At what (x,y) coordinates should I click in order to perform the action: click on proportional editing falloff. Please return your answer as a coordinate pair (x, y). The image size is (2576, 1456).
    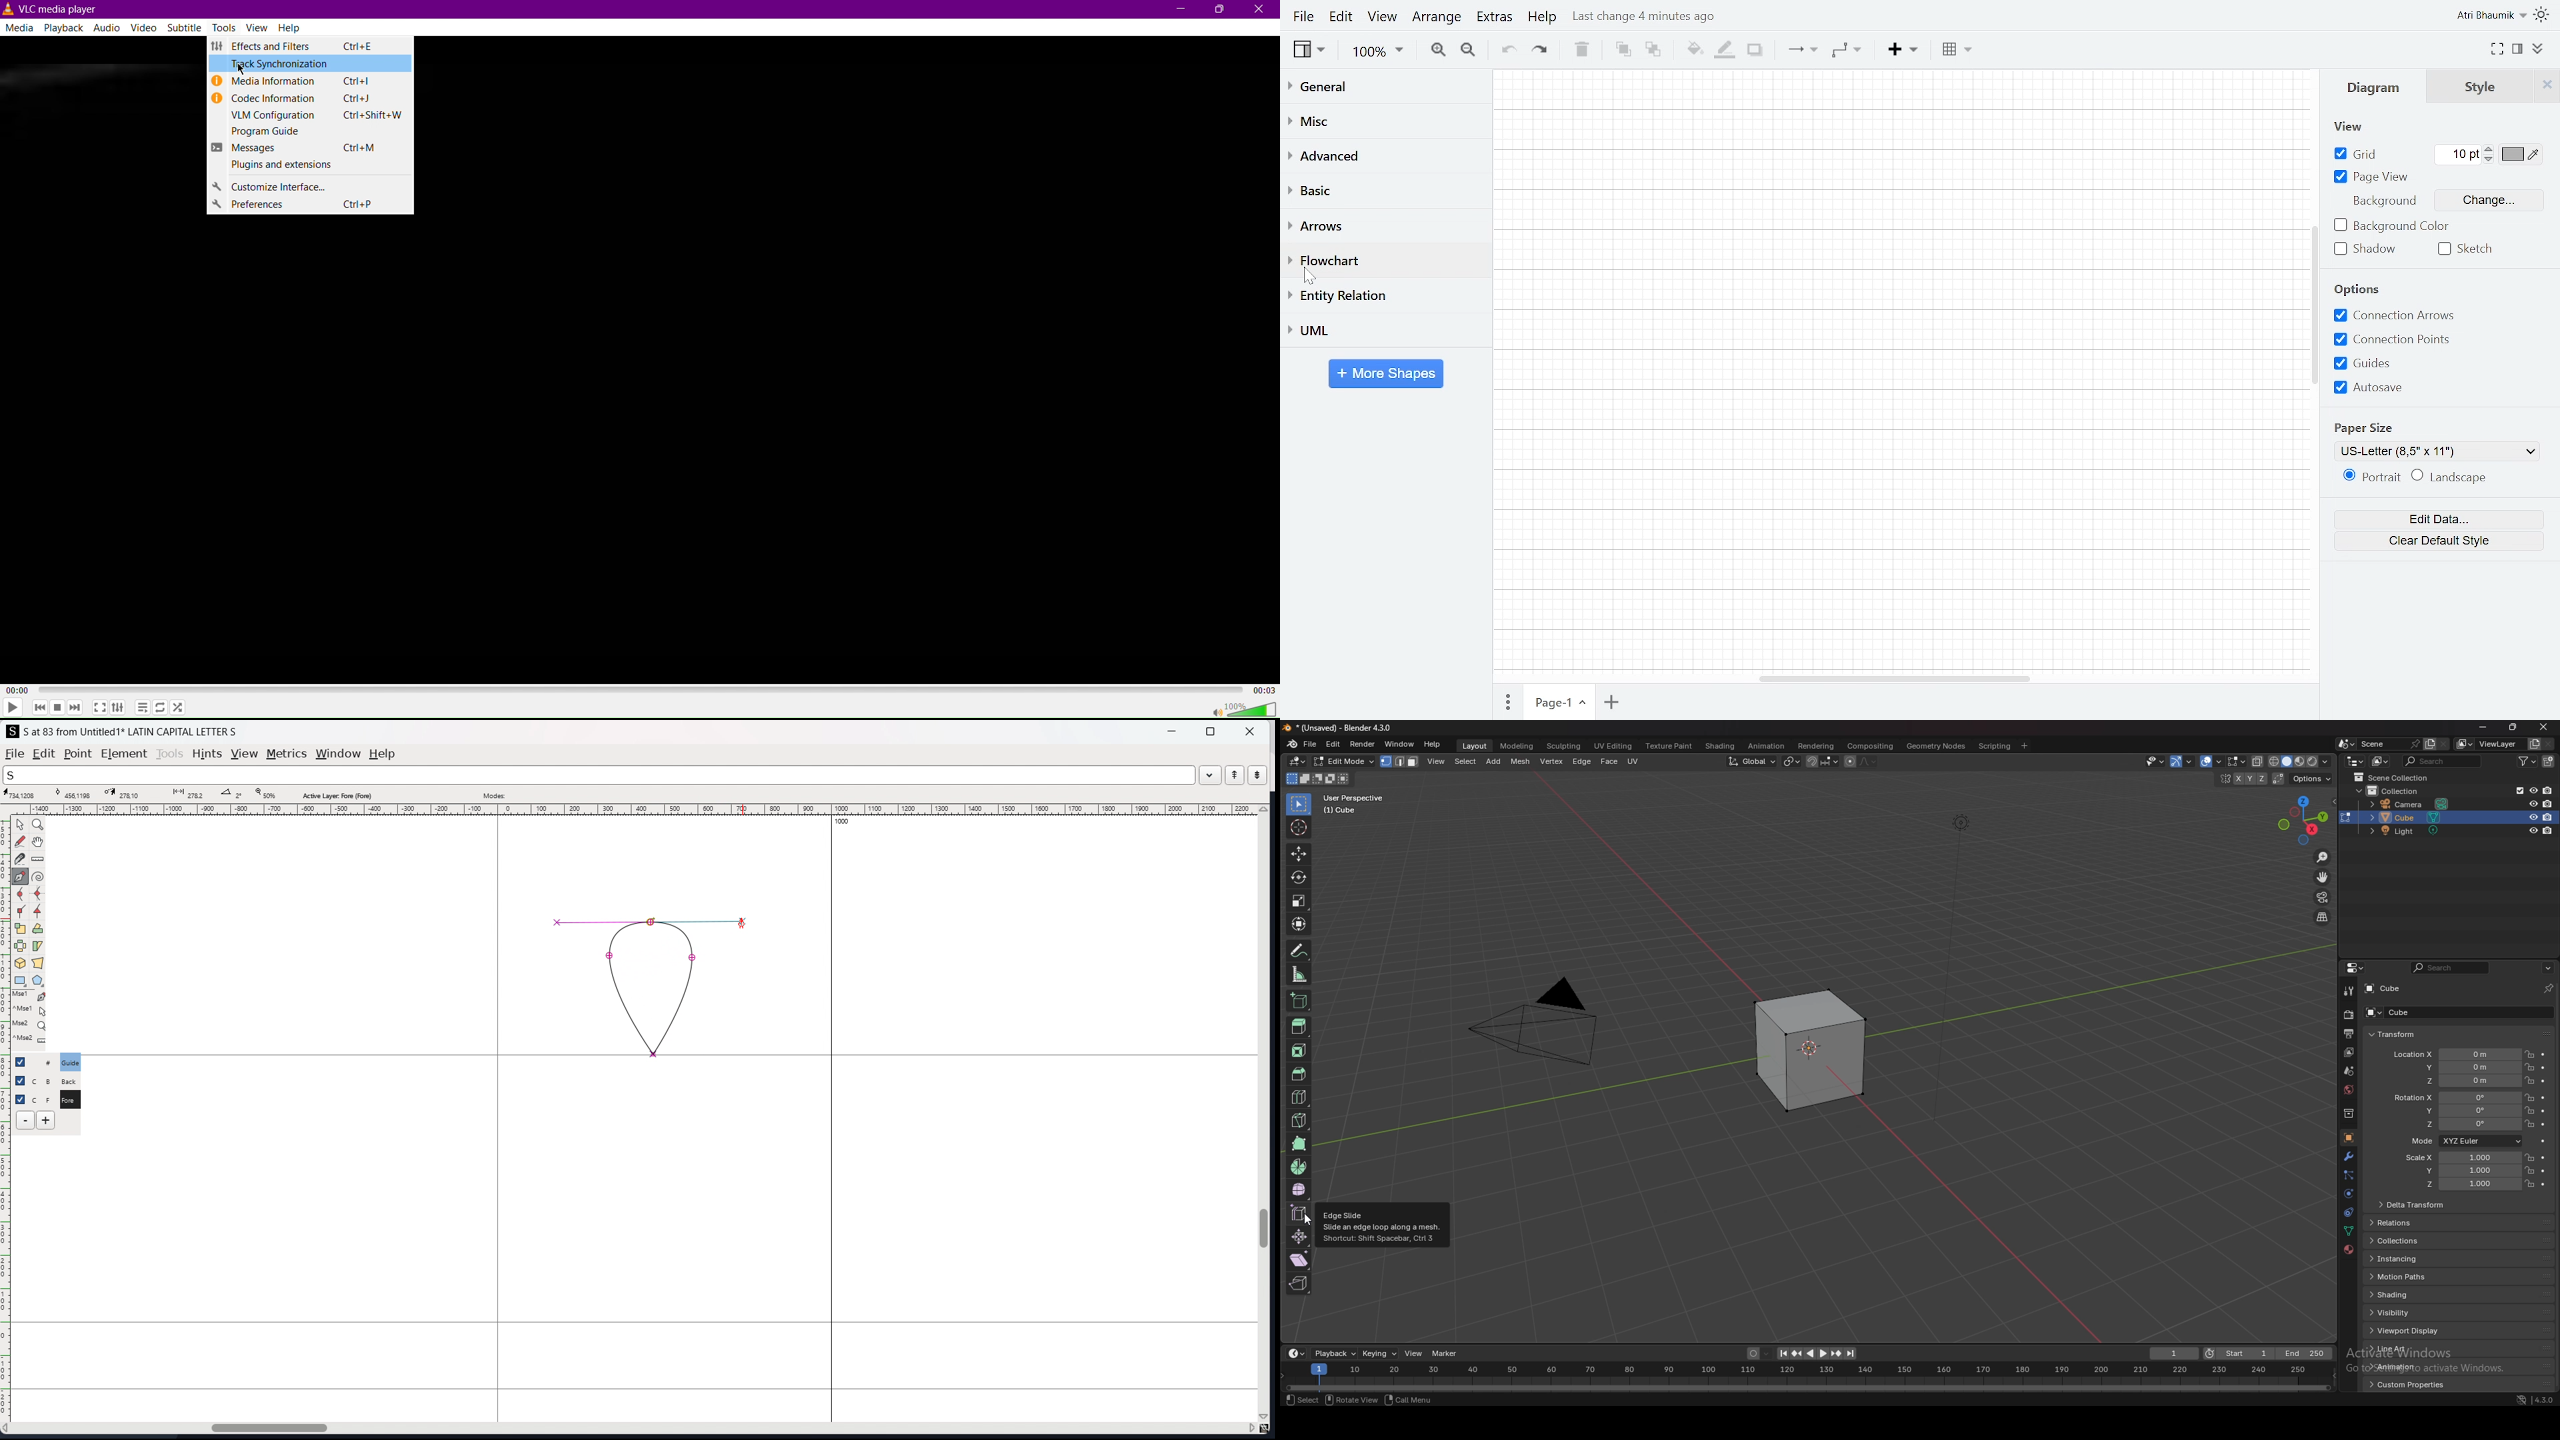
    Looking at the image, I should click on (1868, 761).